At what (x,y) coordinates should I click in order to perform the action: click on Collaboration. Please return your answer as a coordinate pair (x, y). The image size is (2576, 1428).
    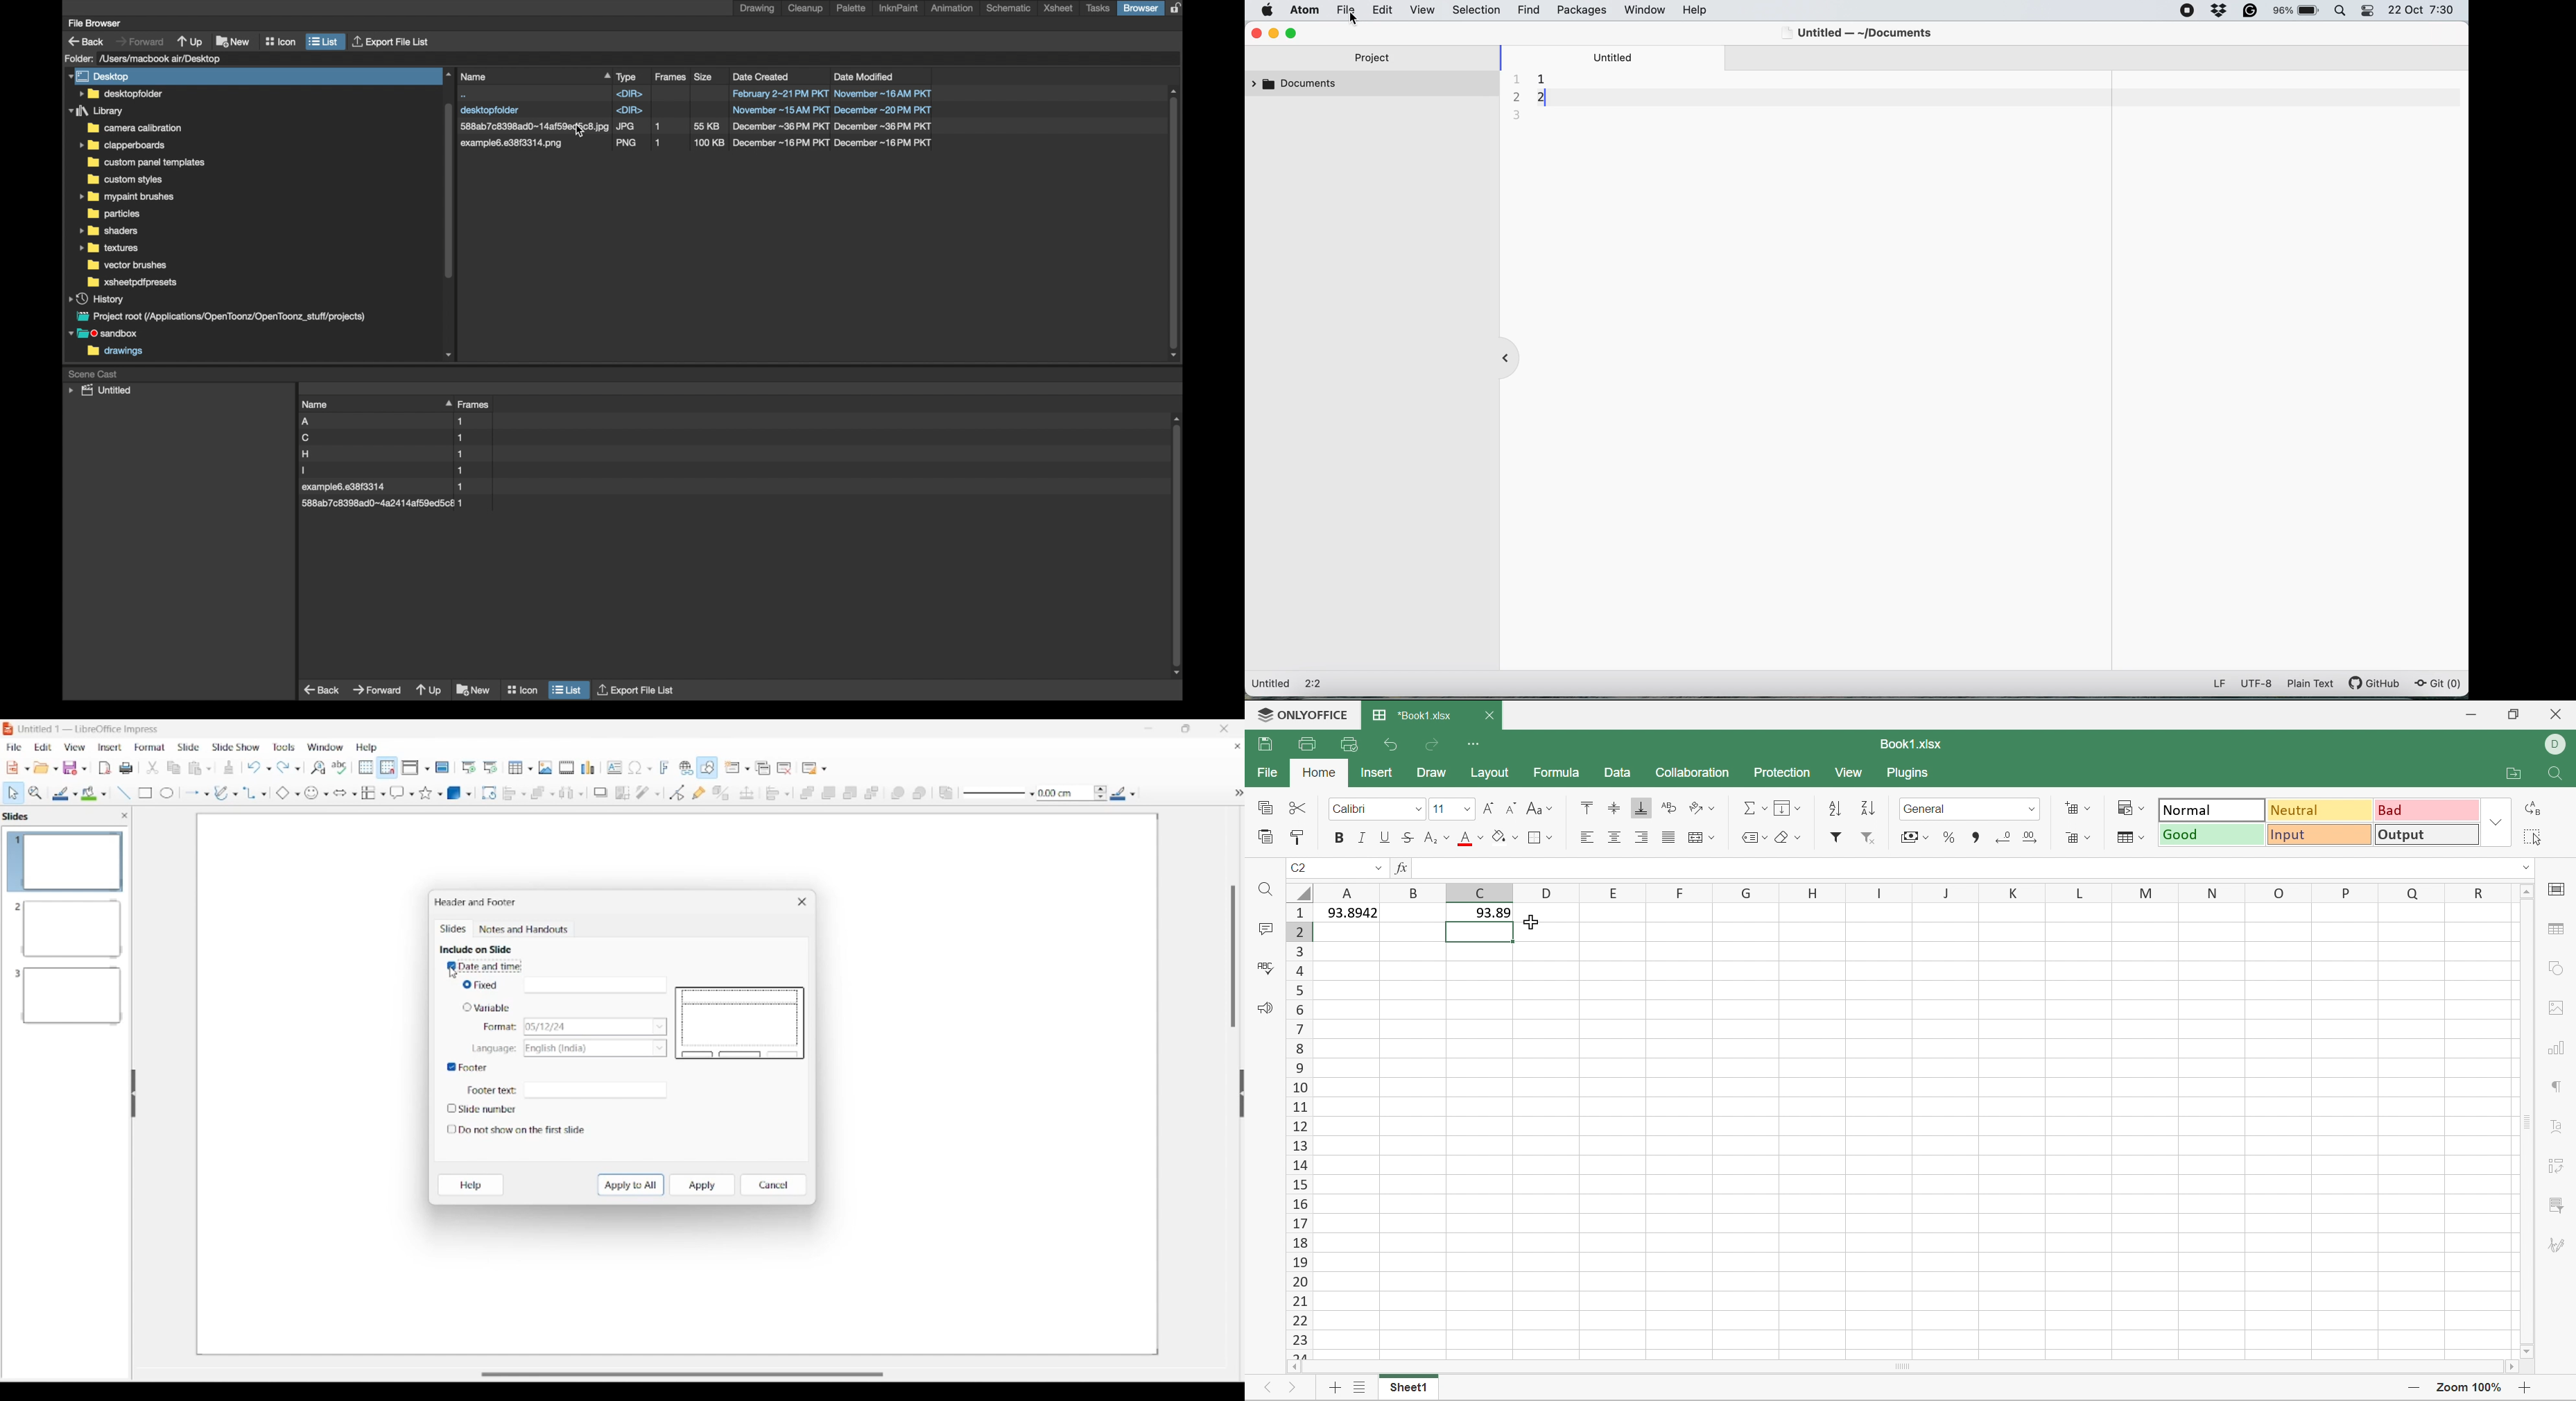
    Looking at the image, I should click on (1695, 771).